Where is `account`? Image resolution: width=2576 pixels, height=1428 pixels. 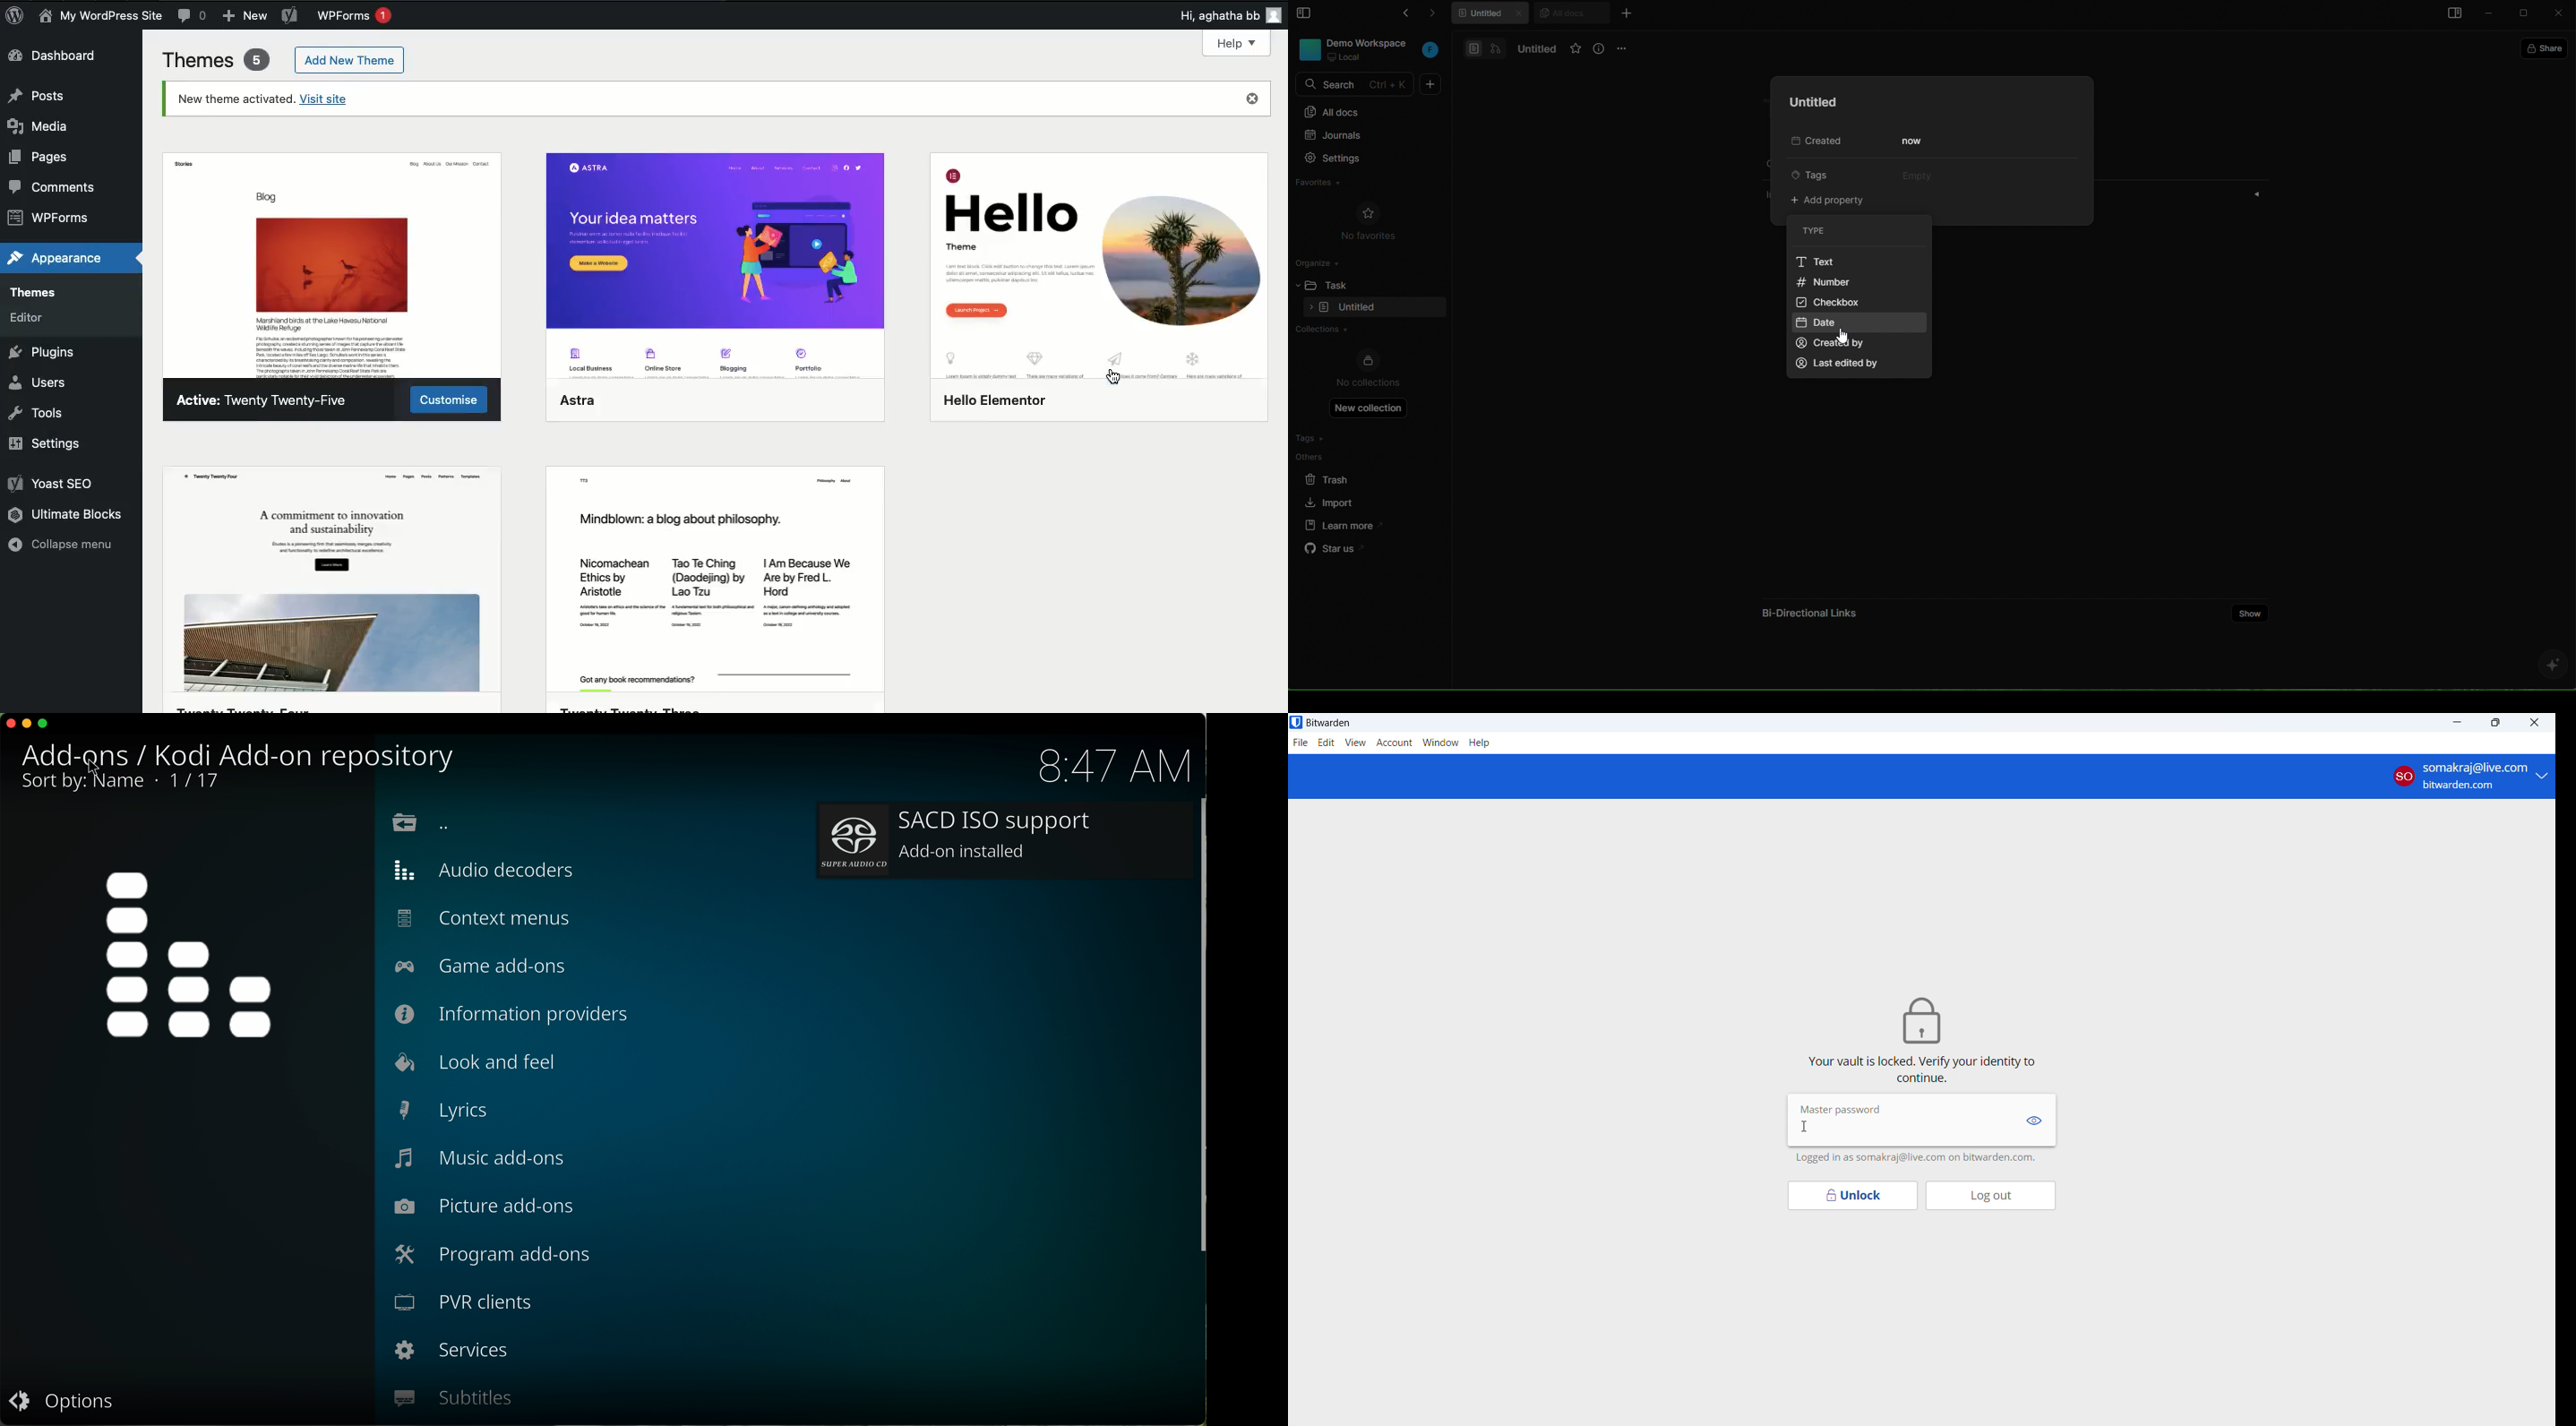 account is located at coordinates (1394, 743).